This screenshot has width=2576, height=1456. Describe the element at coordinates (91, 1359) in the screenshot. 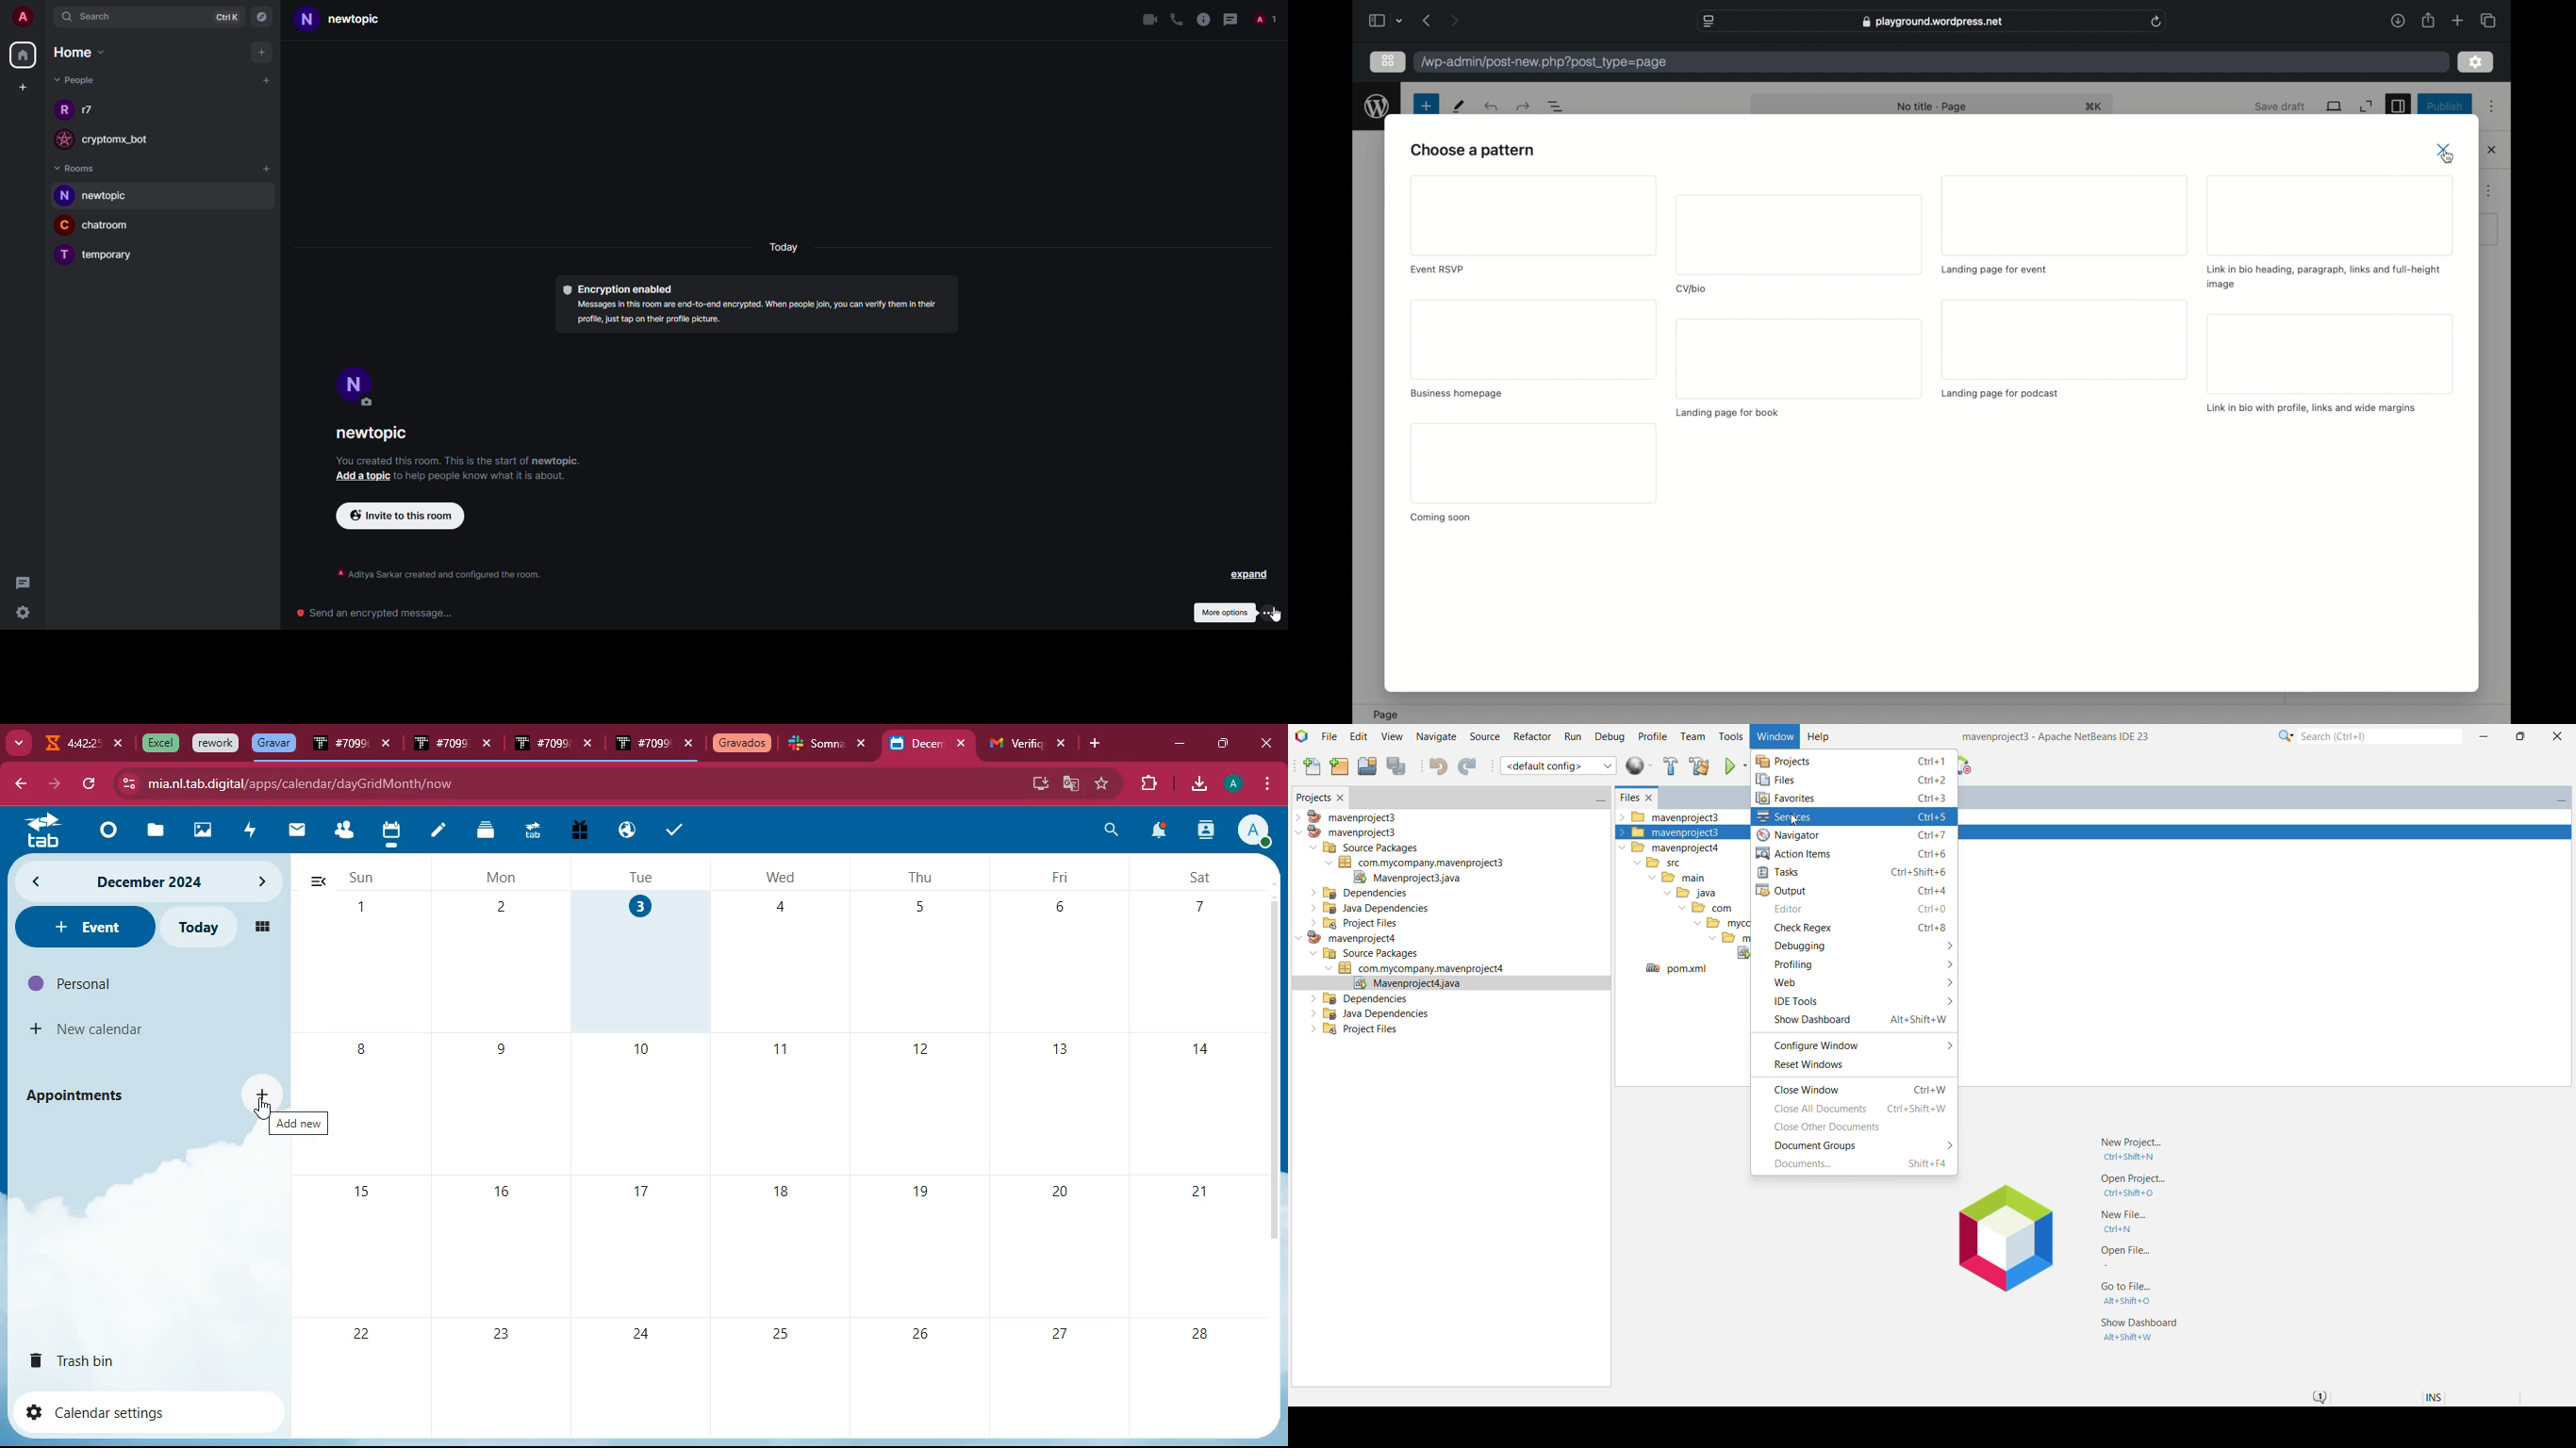

I see `trash bin` at that location.